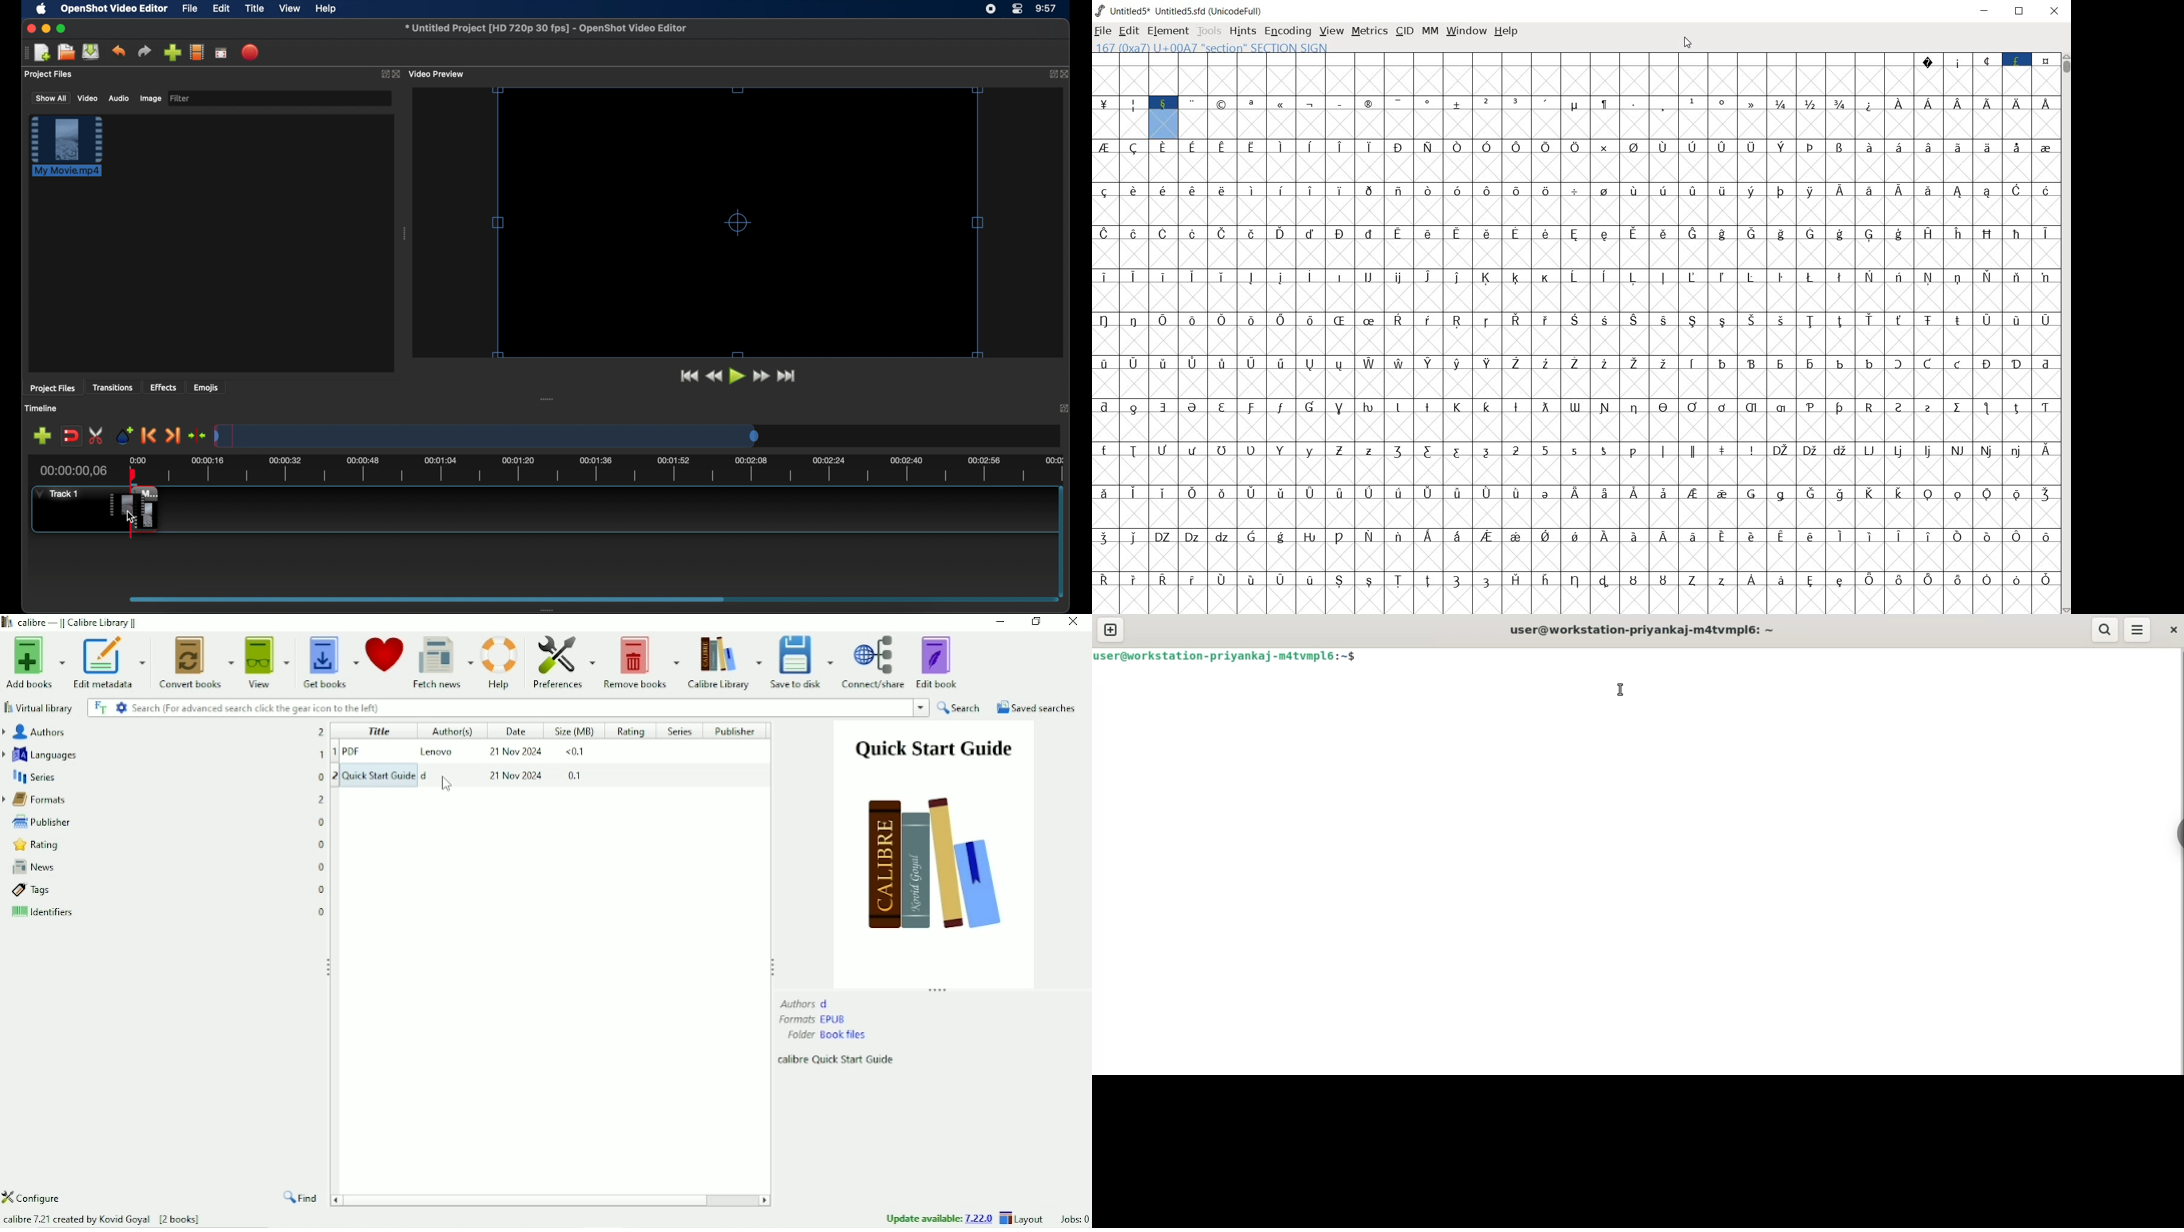  What do you see at coordinates (1502, 118) in the screenshot?
I see `numbers` at bounding box center [1502, 118].